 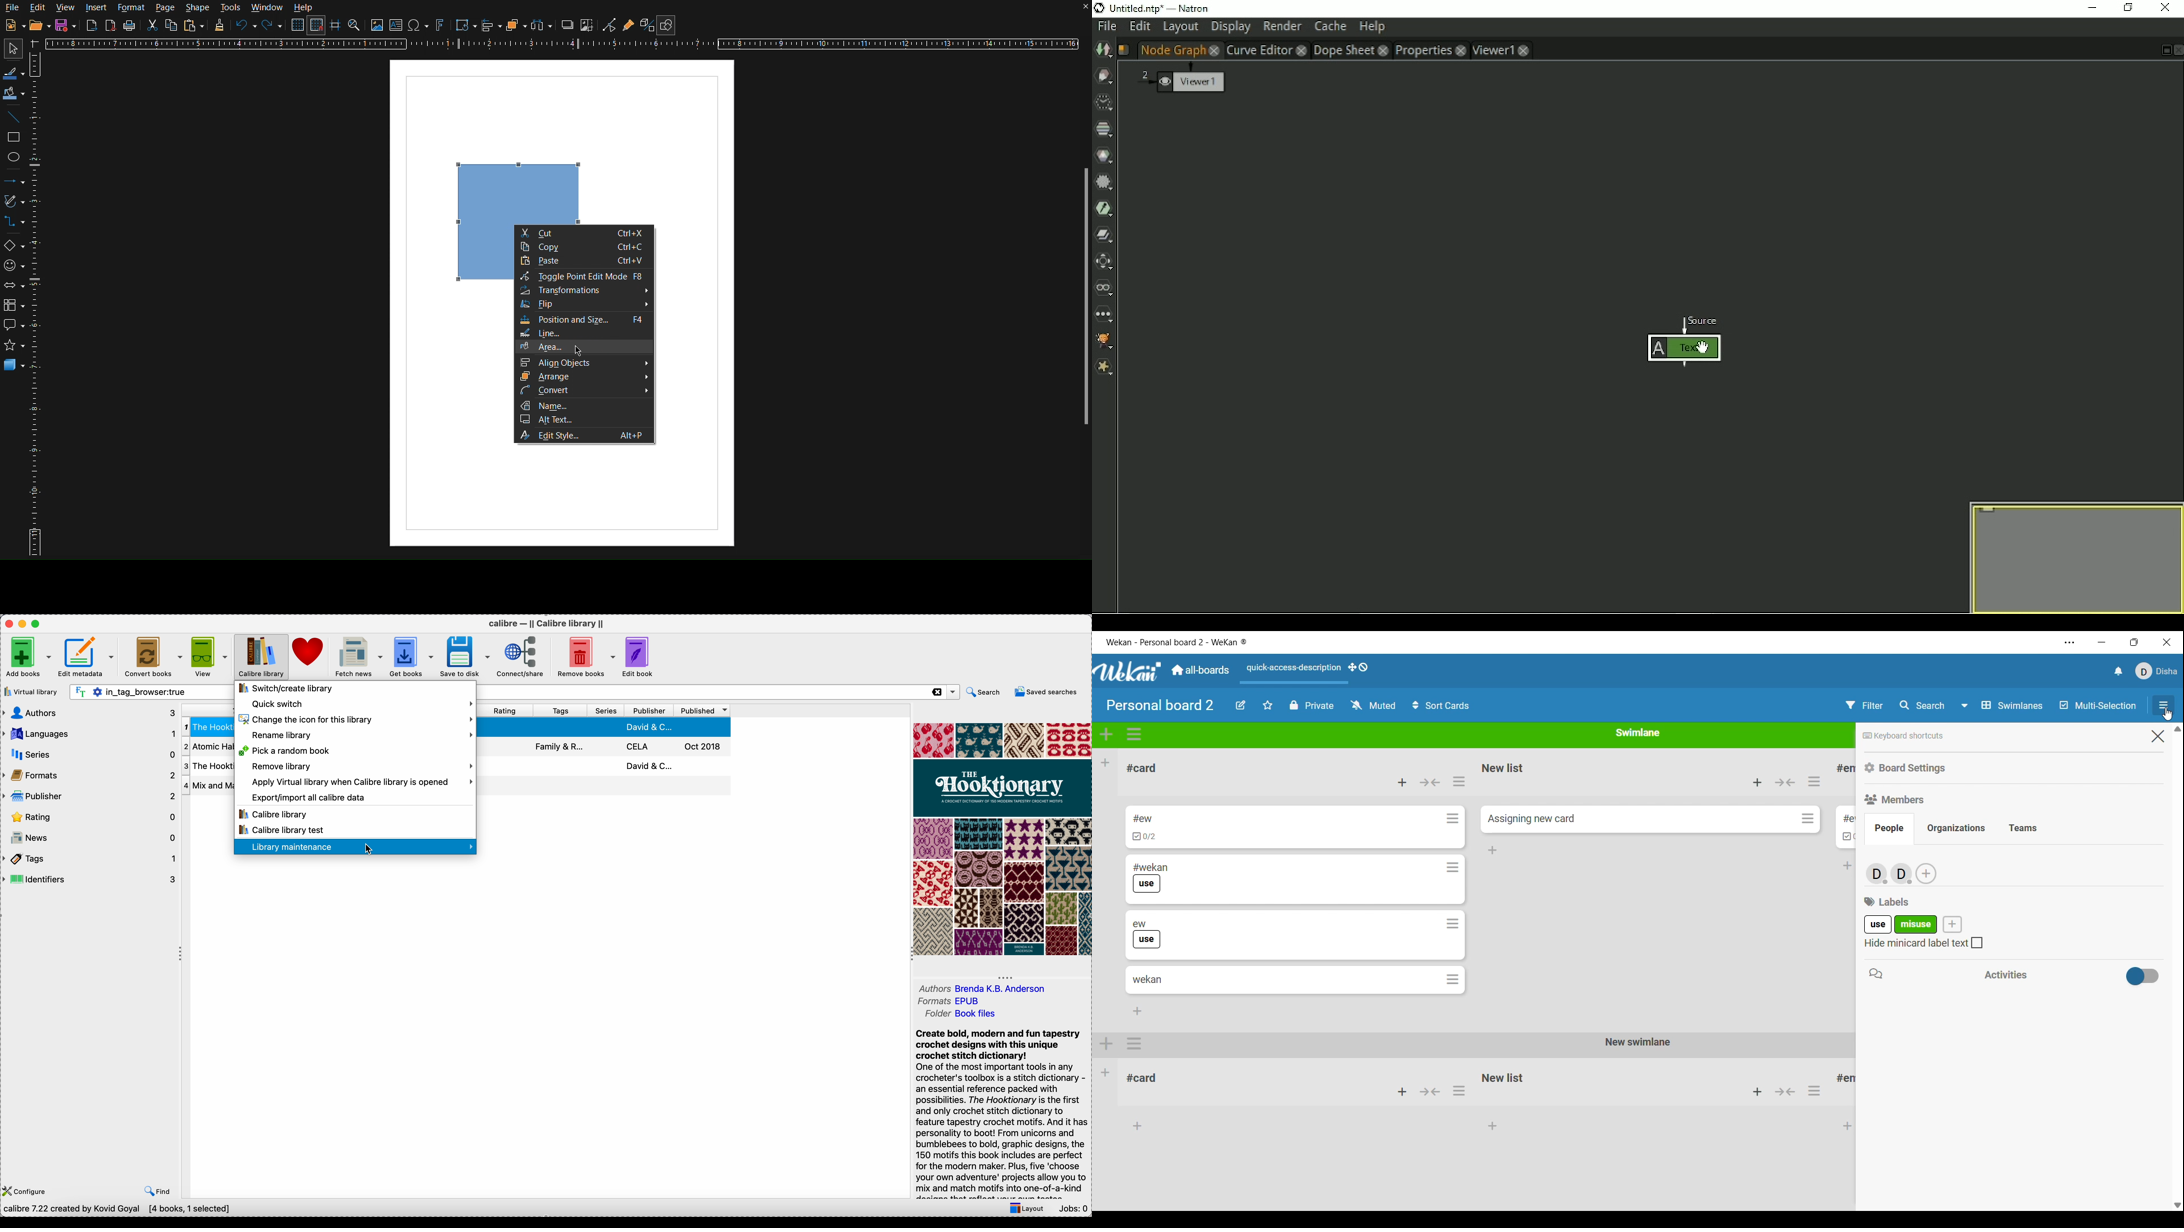 What do you see at coordinates (493, 28) in the screenshot?
I see `Align Objects` at bounding box center [493, 28].